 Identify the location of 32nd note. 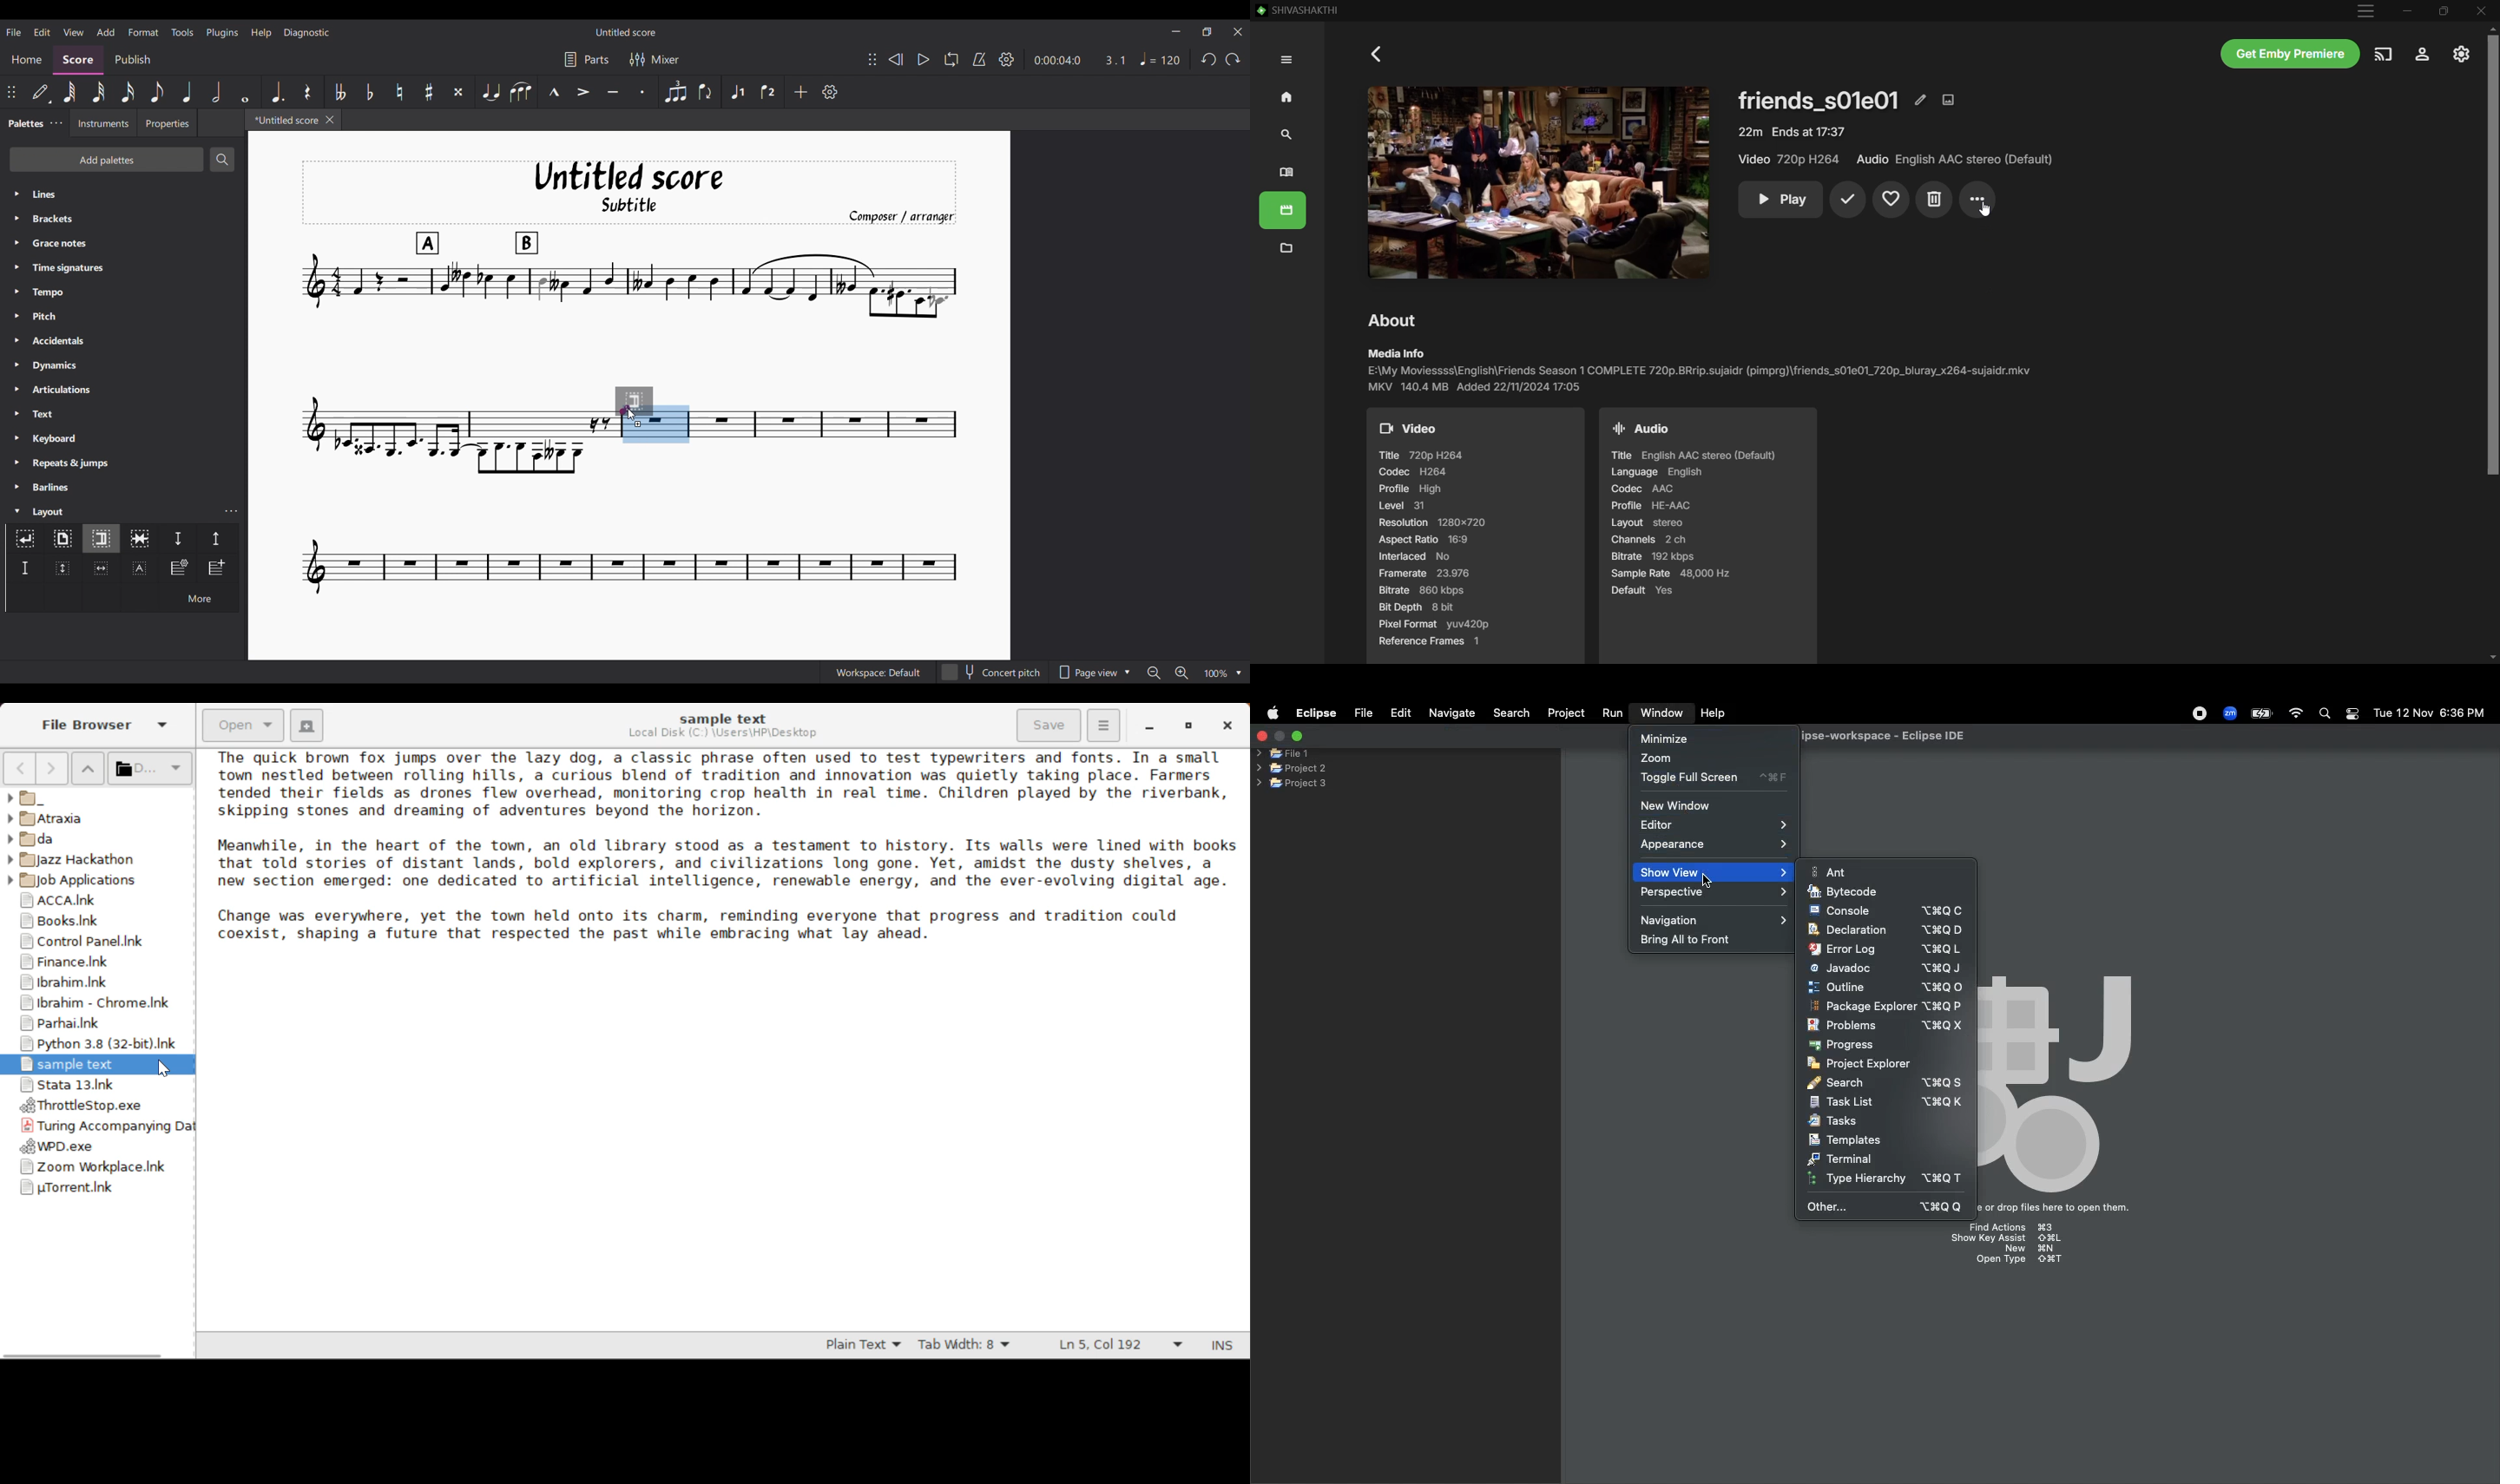
(98, 92).